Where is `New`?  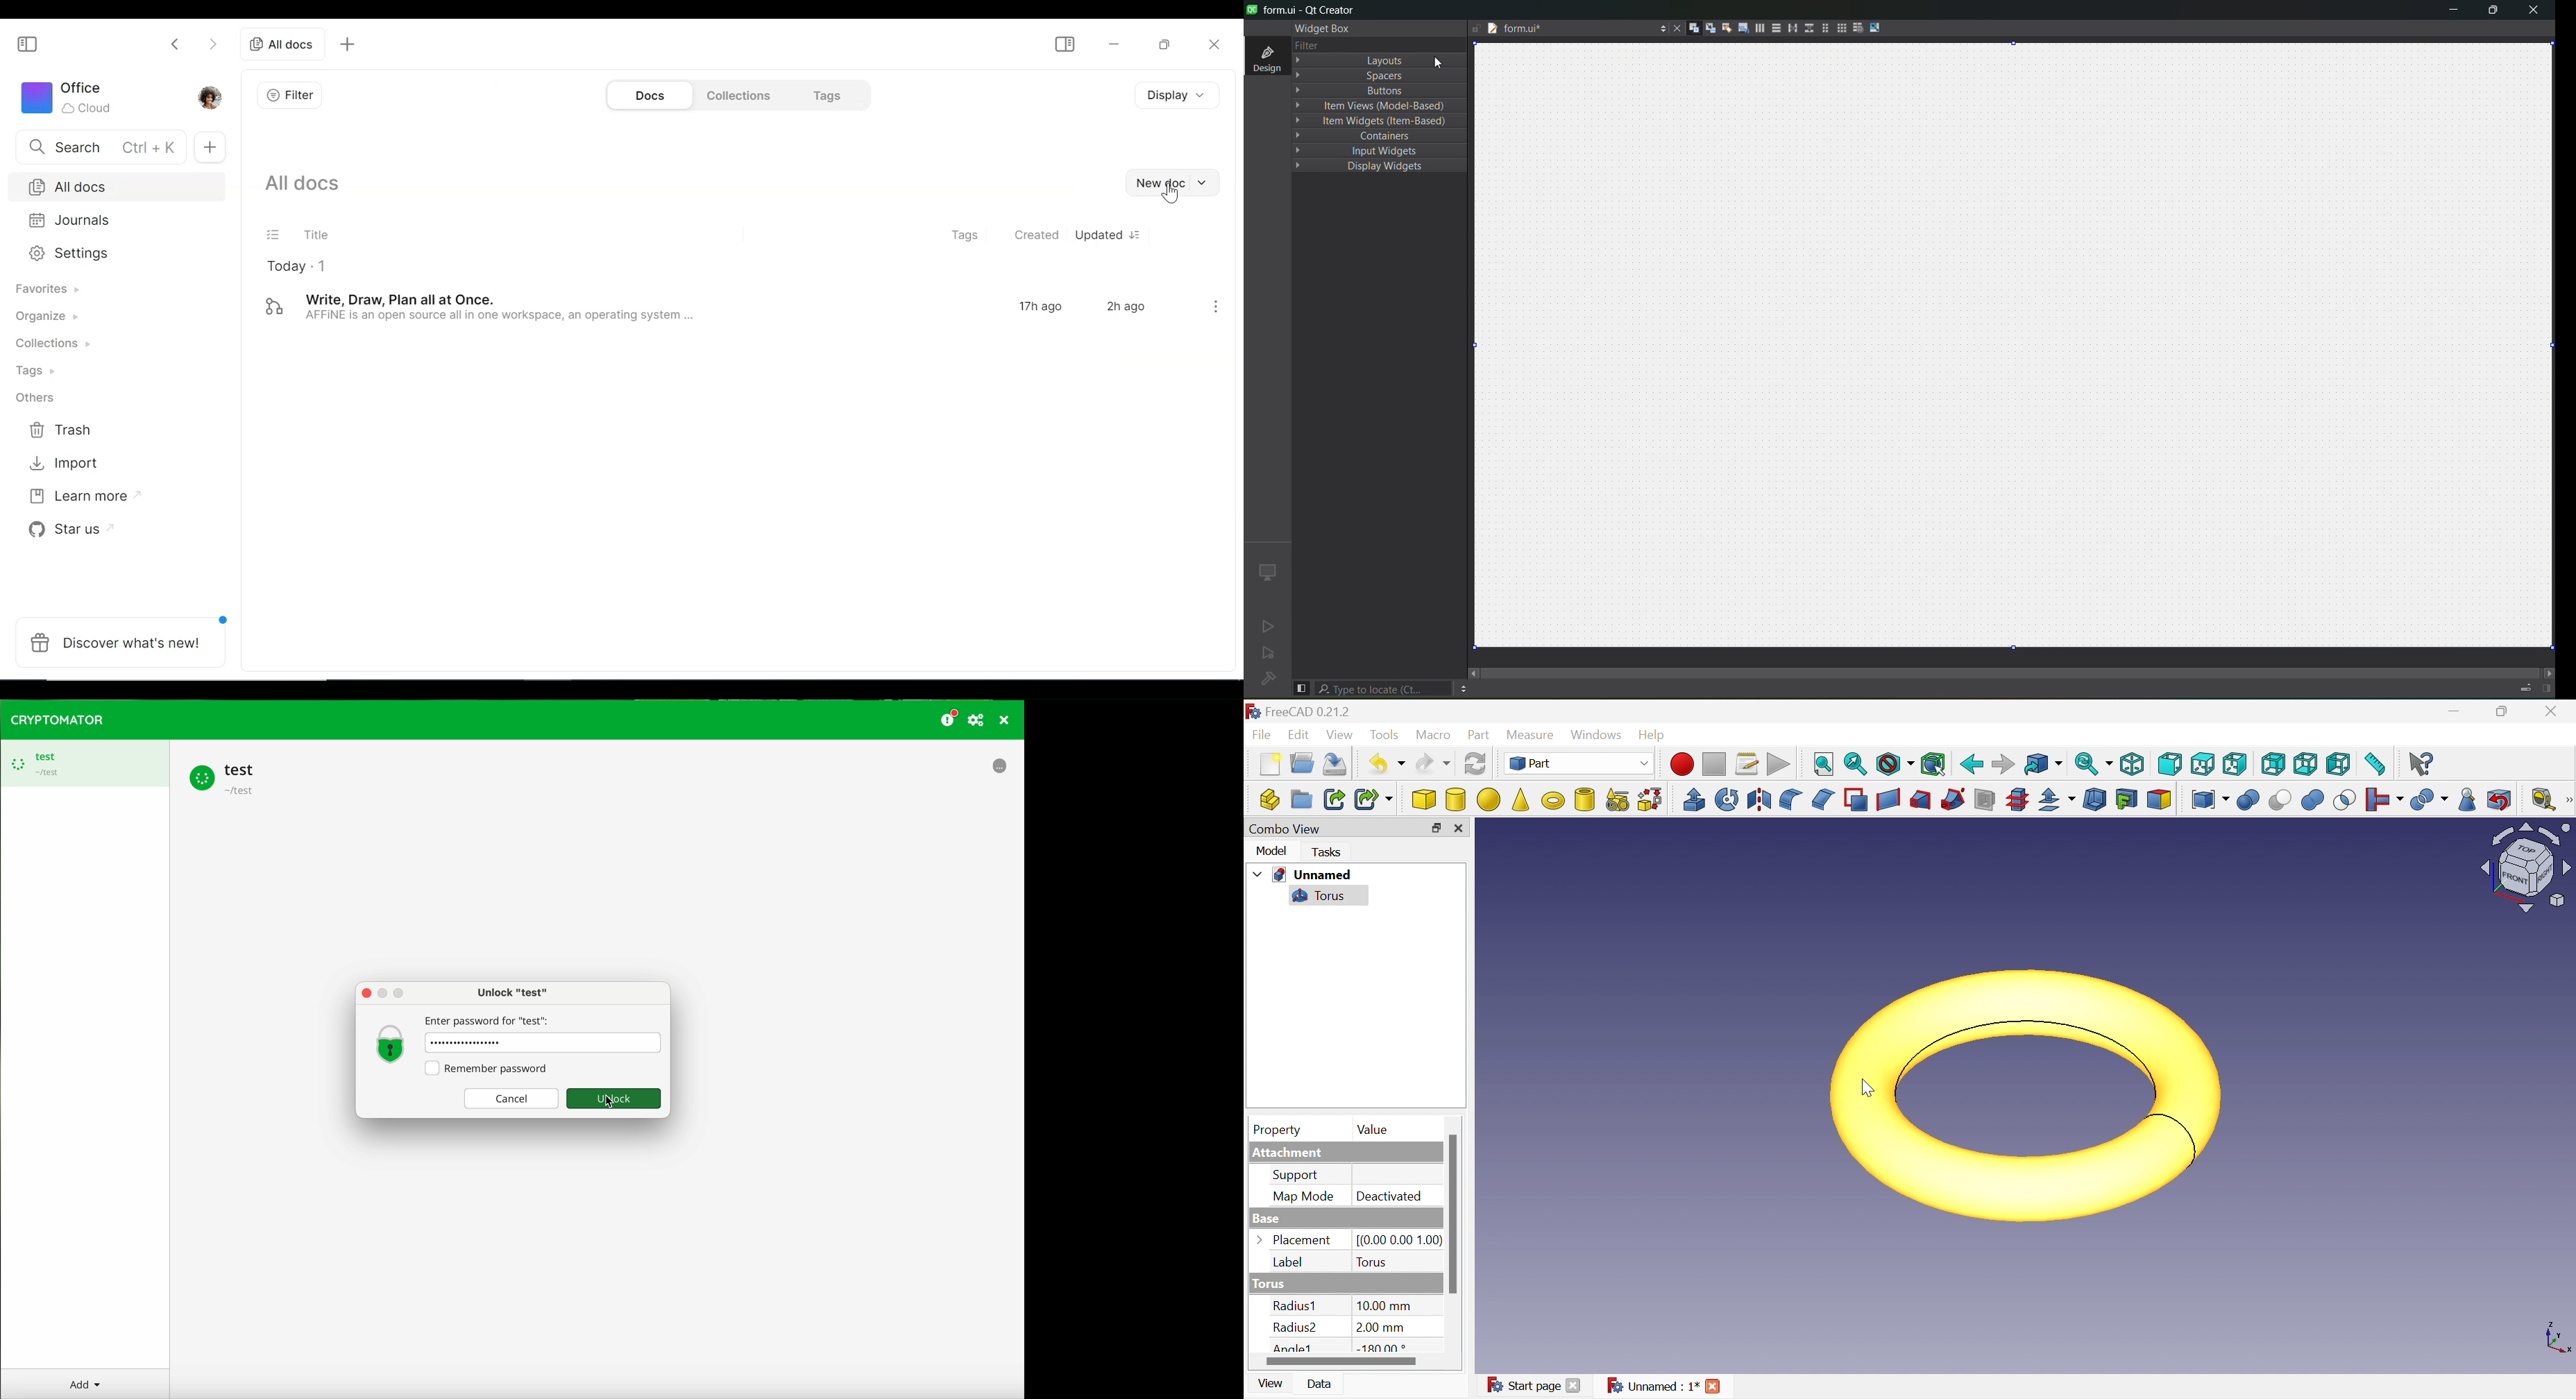 New is located at coordinates (1269, 765).